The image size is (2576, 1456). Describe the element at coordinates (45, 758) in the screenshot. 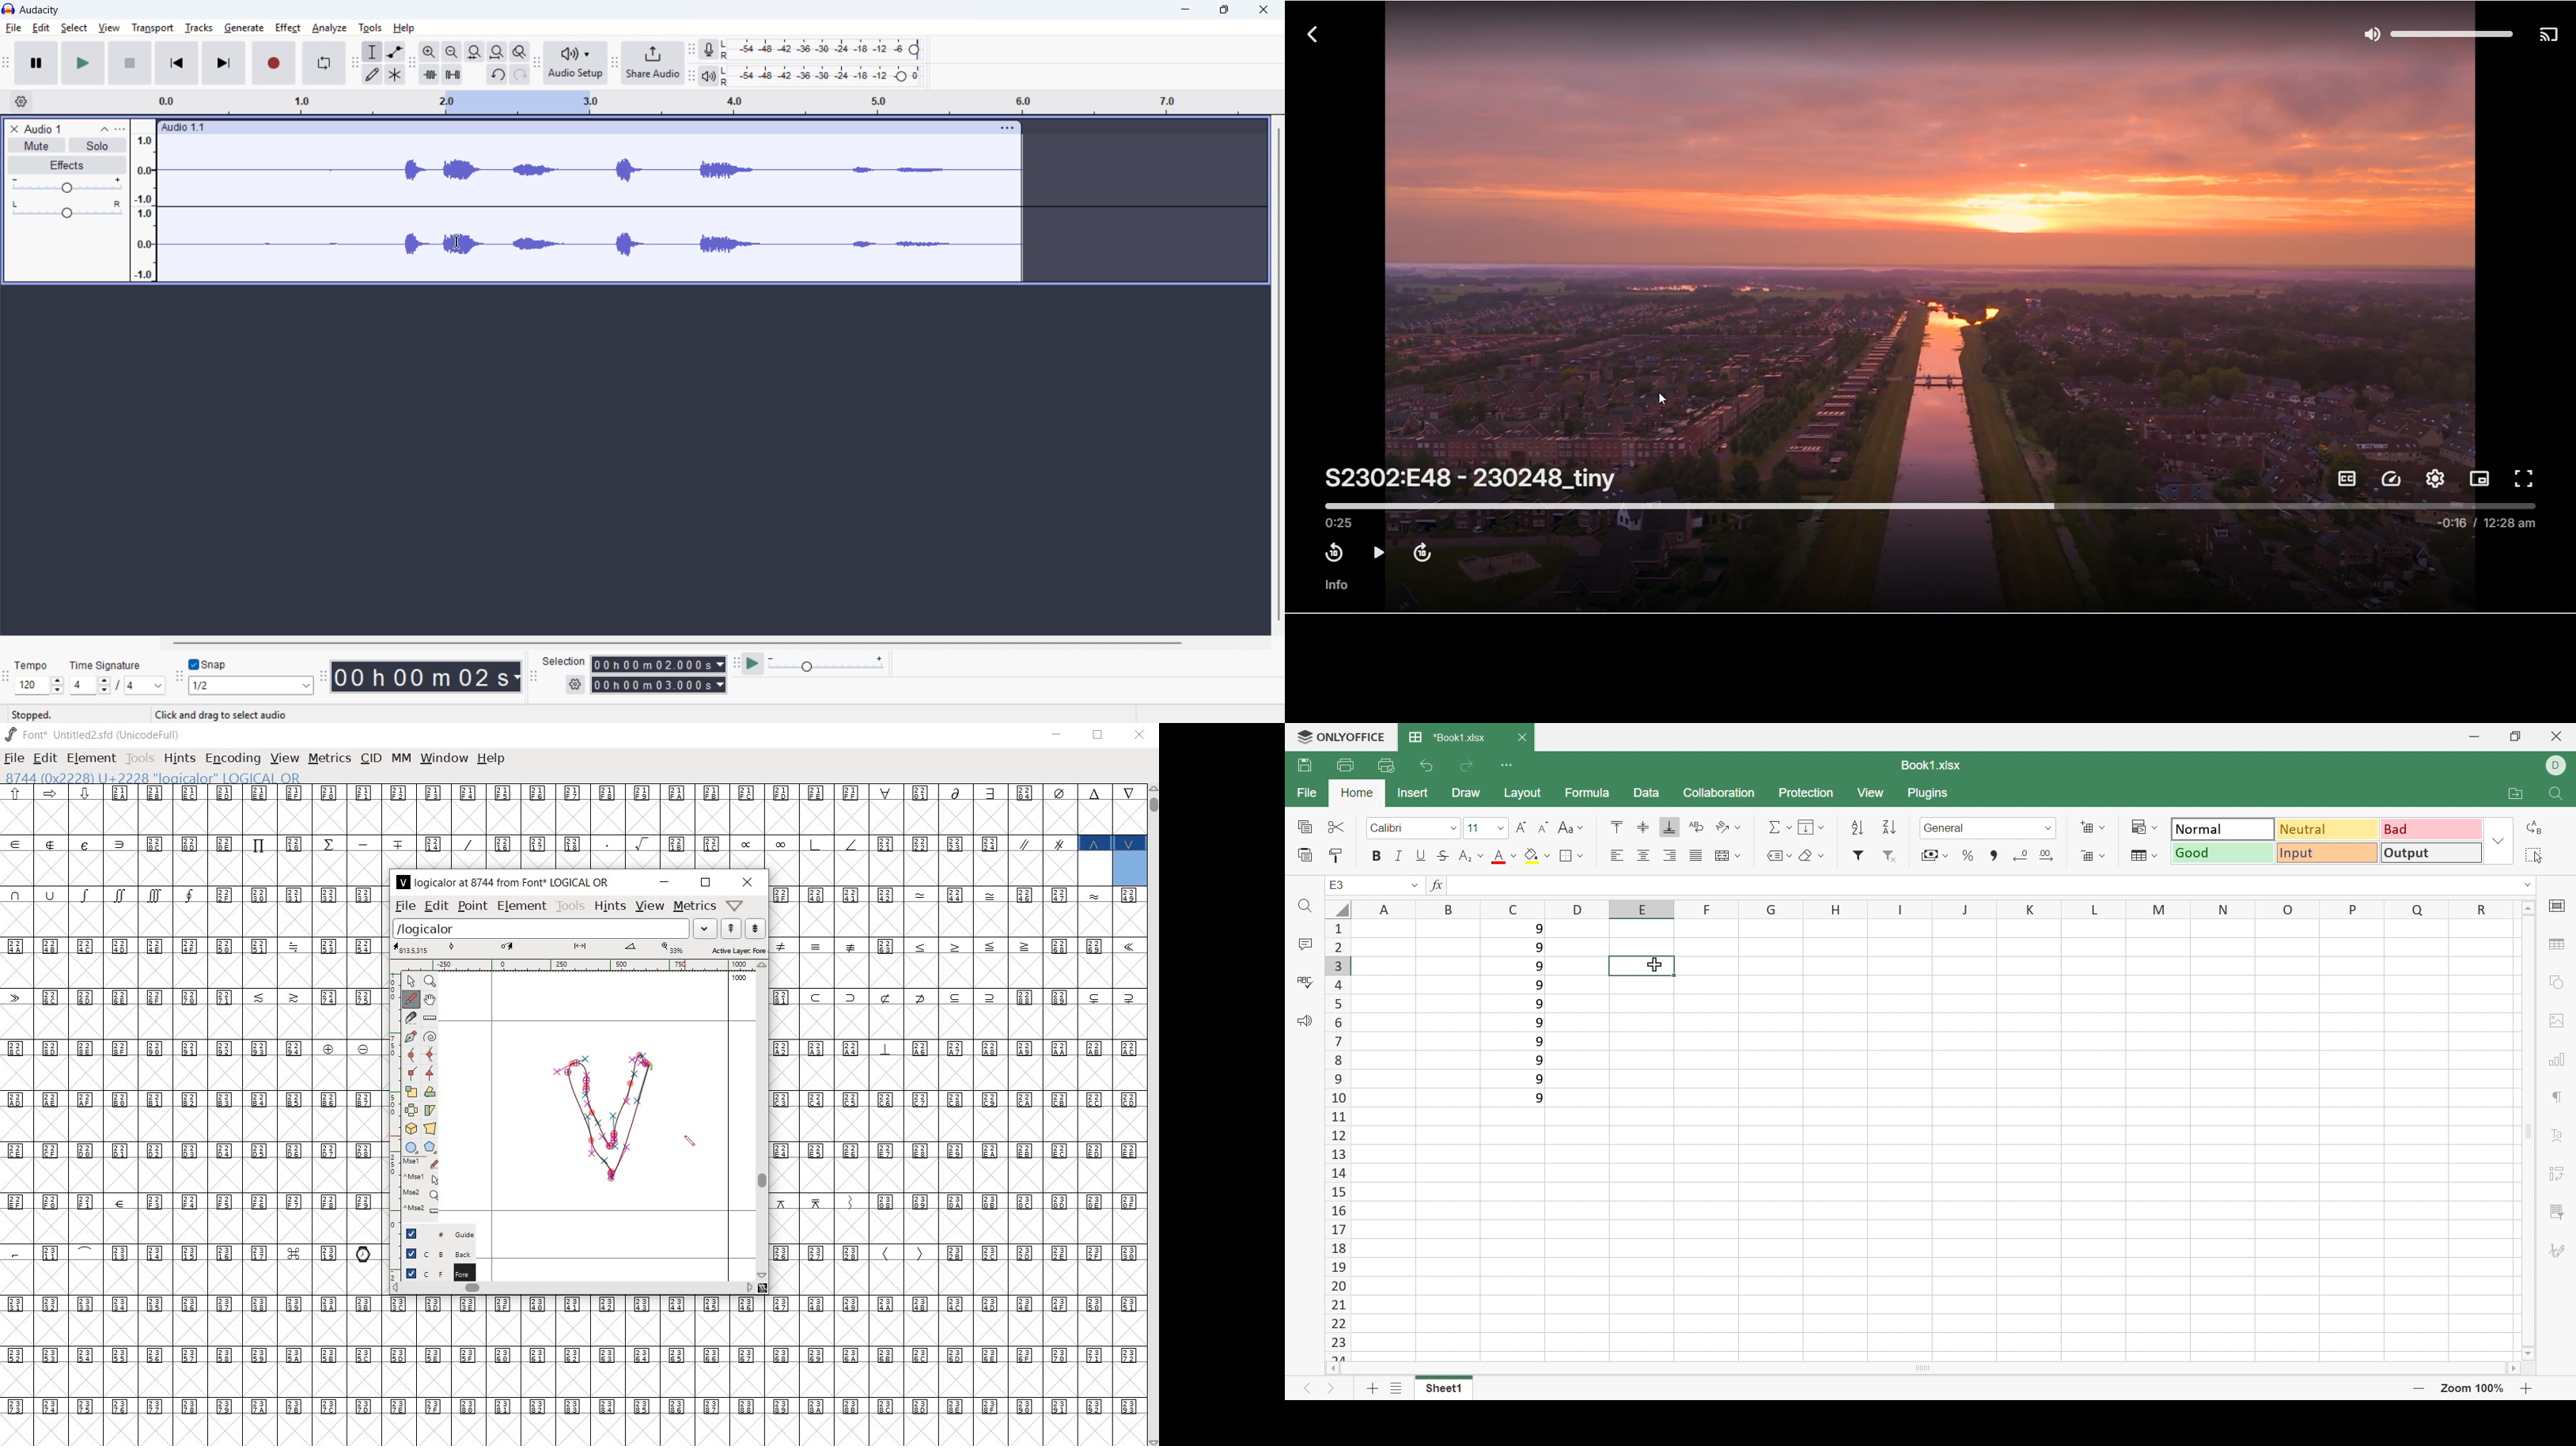

I see `edit` at that location.